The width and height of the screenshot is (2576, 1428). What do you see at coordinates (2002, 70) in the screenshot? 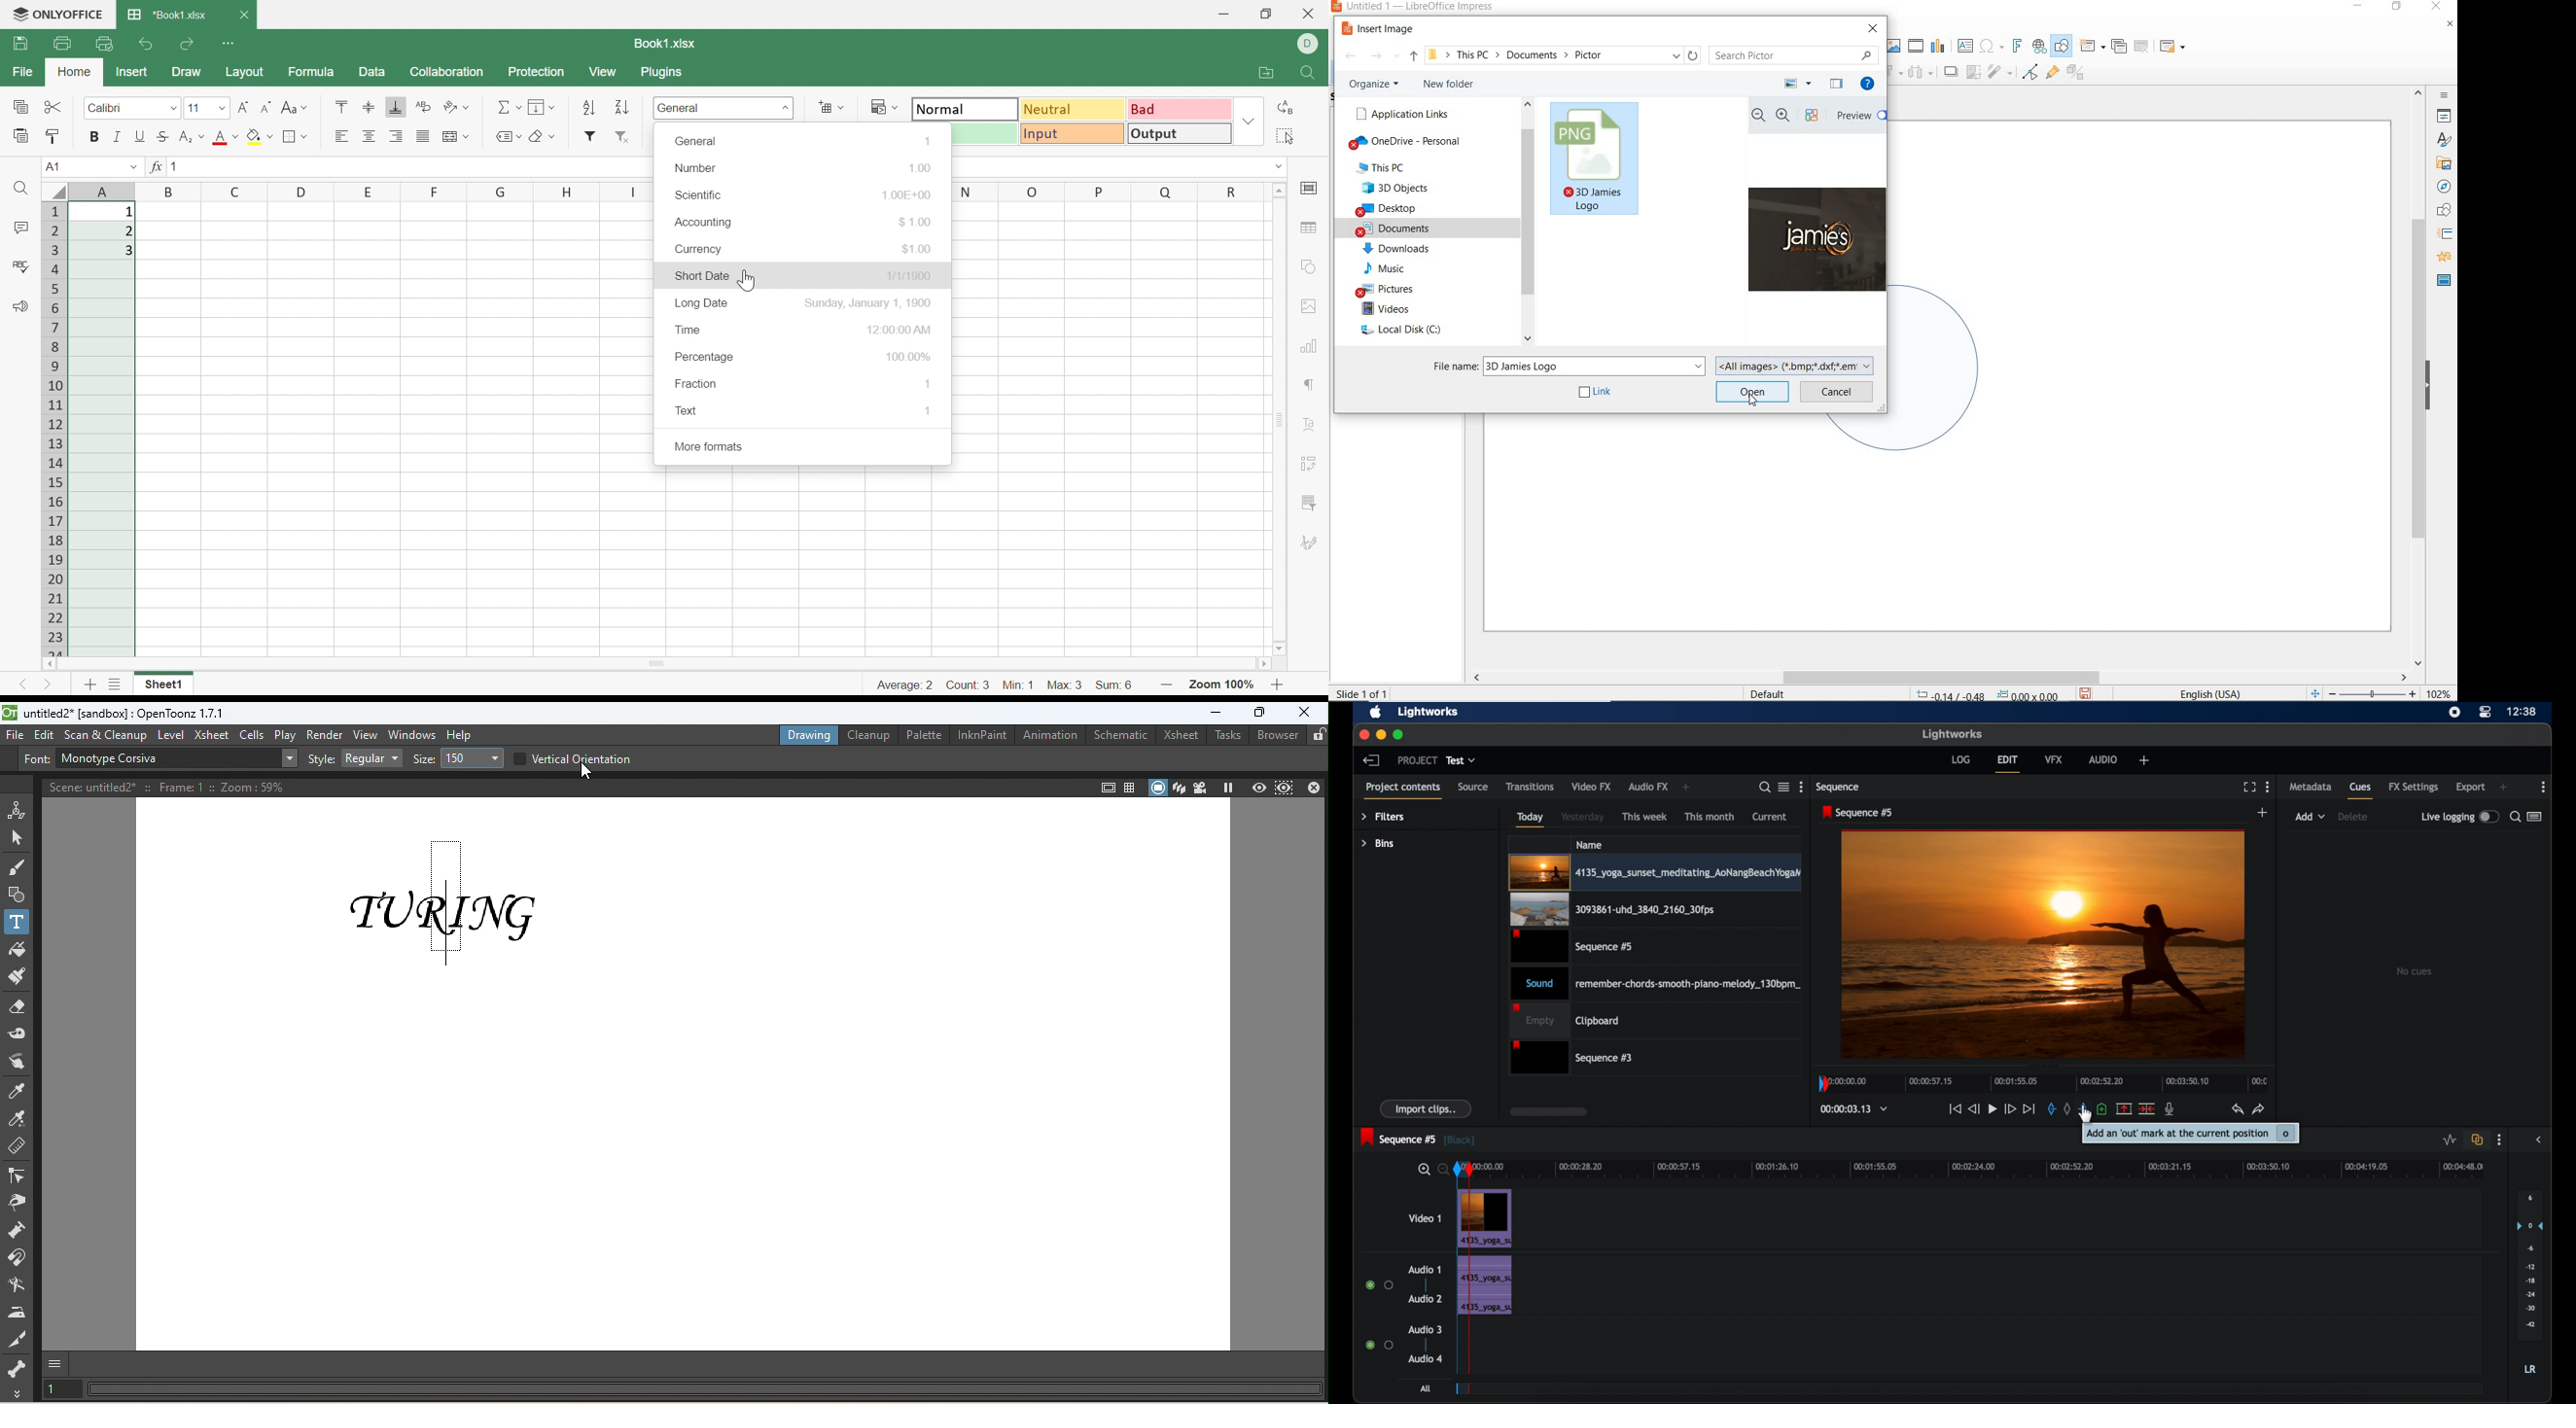
I see `filter` at bounding box center [2002, 70].